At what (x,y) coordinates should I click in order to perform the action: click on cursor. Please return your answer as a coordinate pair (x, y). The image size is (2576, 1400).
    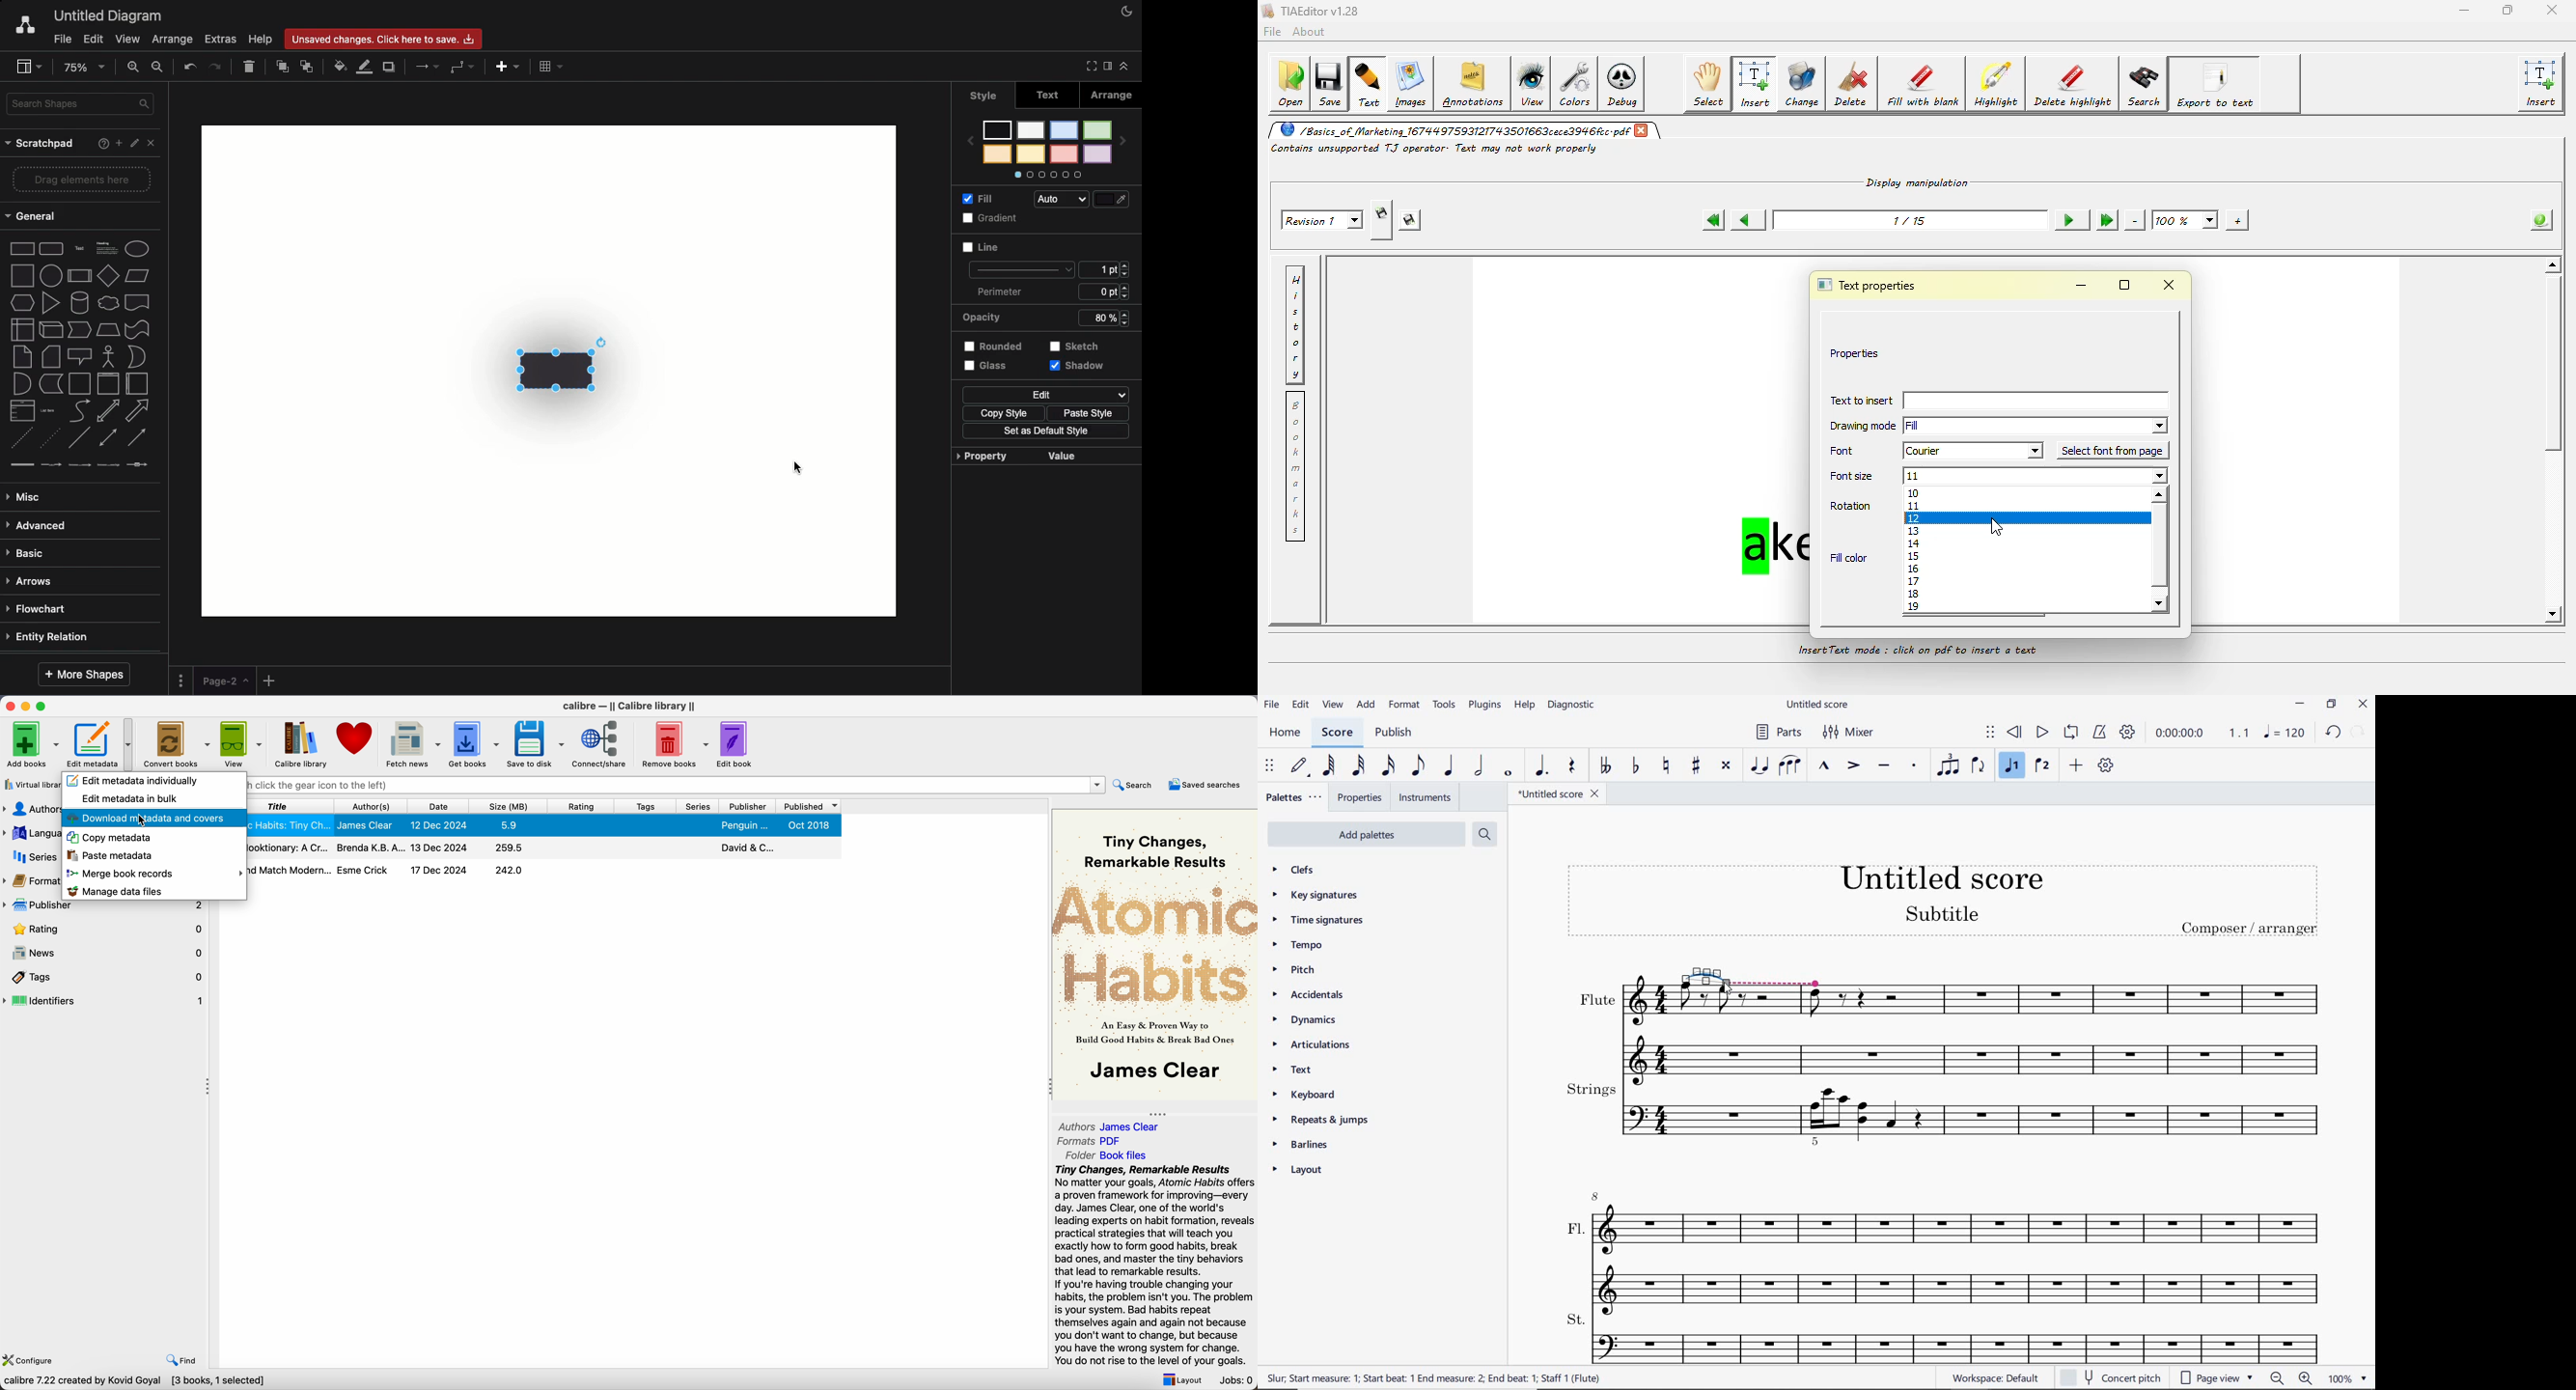
    Looking at the image, I should click on (796, 470).